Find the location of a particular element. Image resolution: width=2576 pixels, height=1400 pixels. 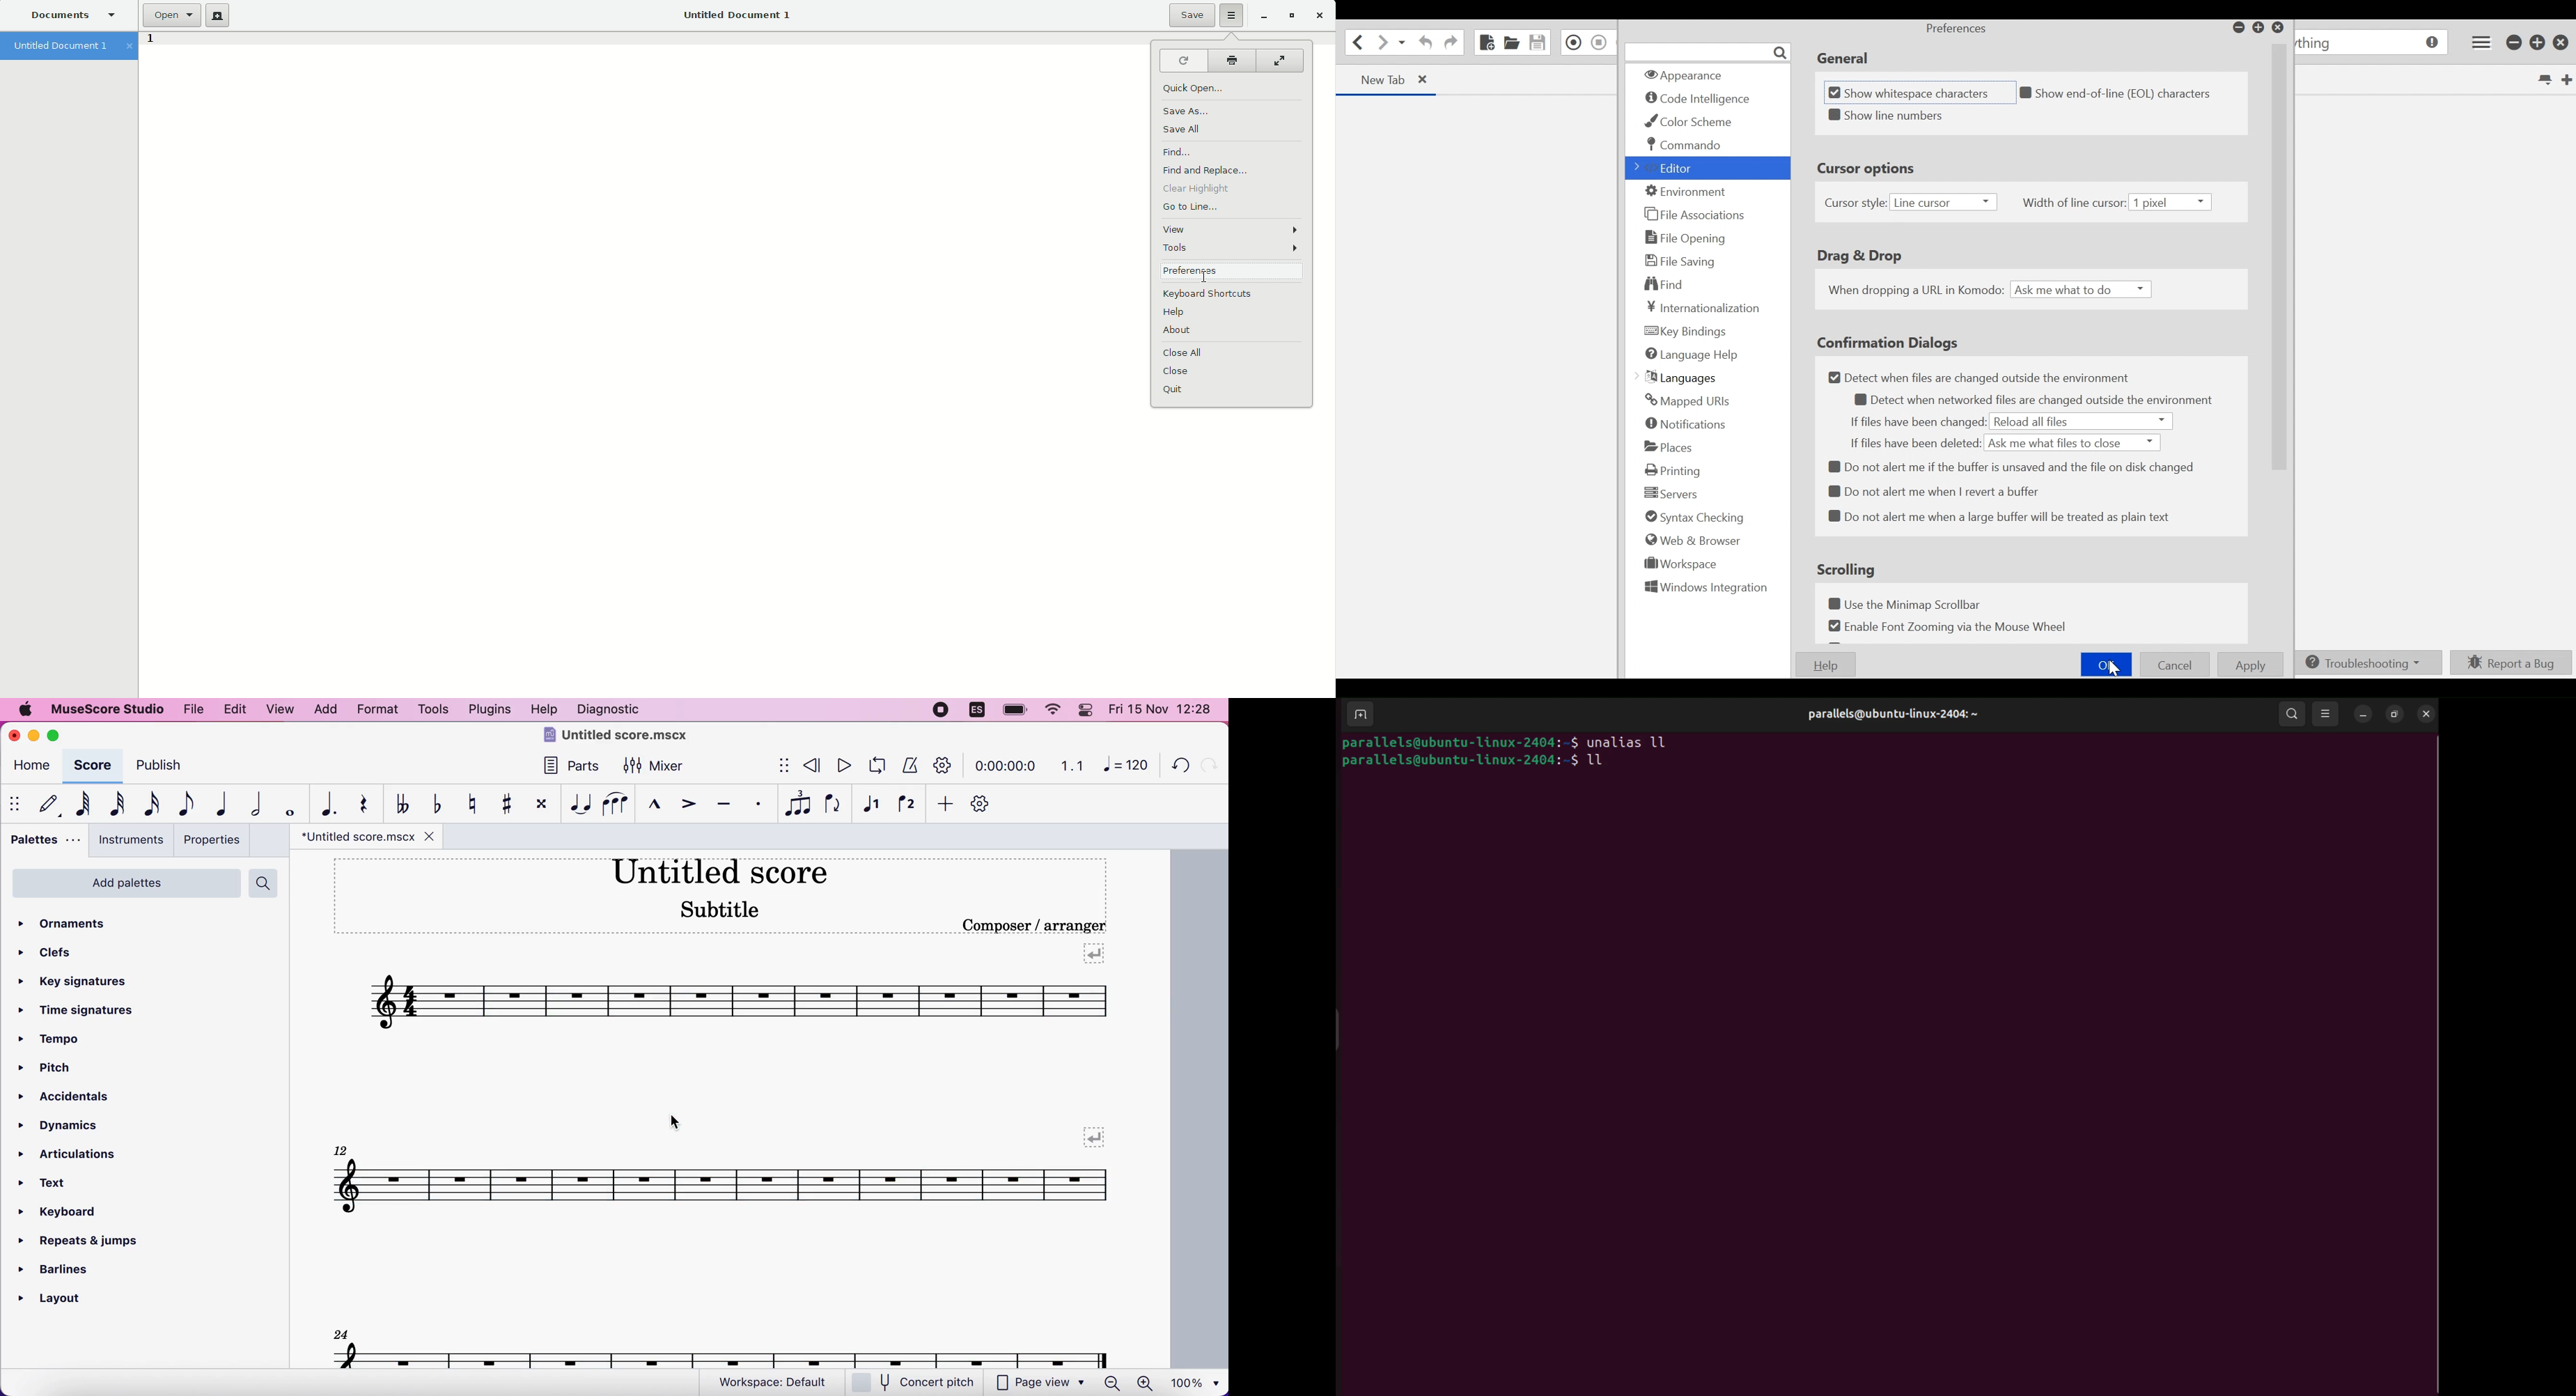

pitch is located at coordinates (60, 1069).